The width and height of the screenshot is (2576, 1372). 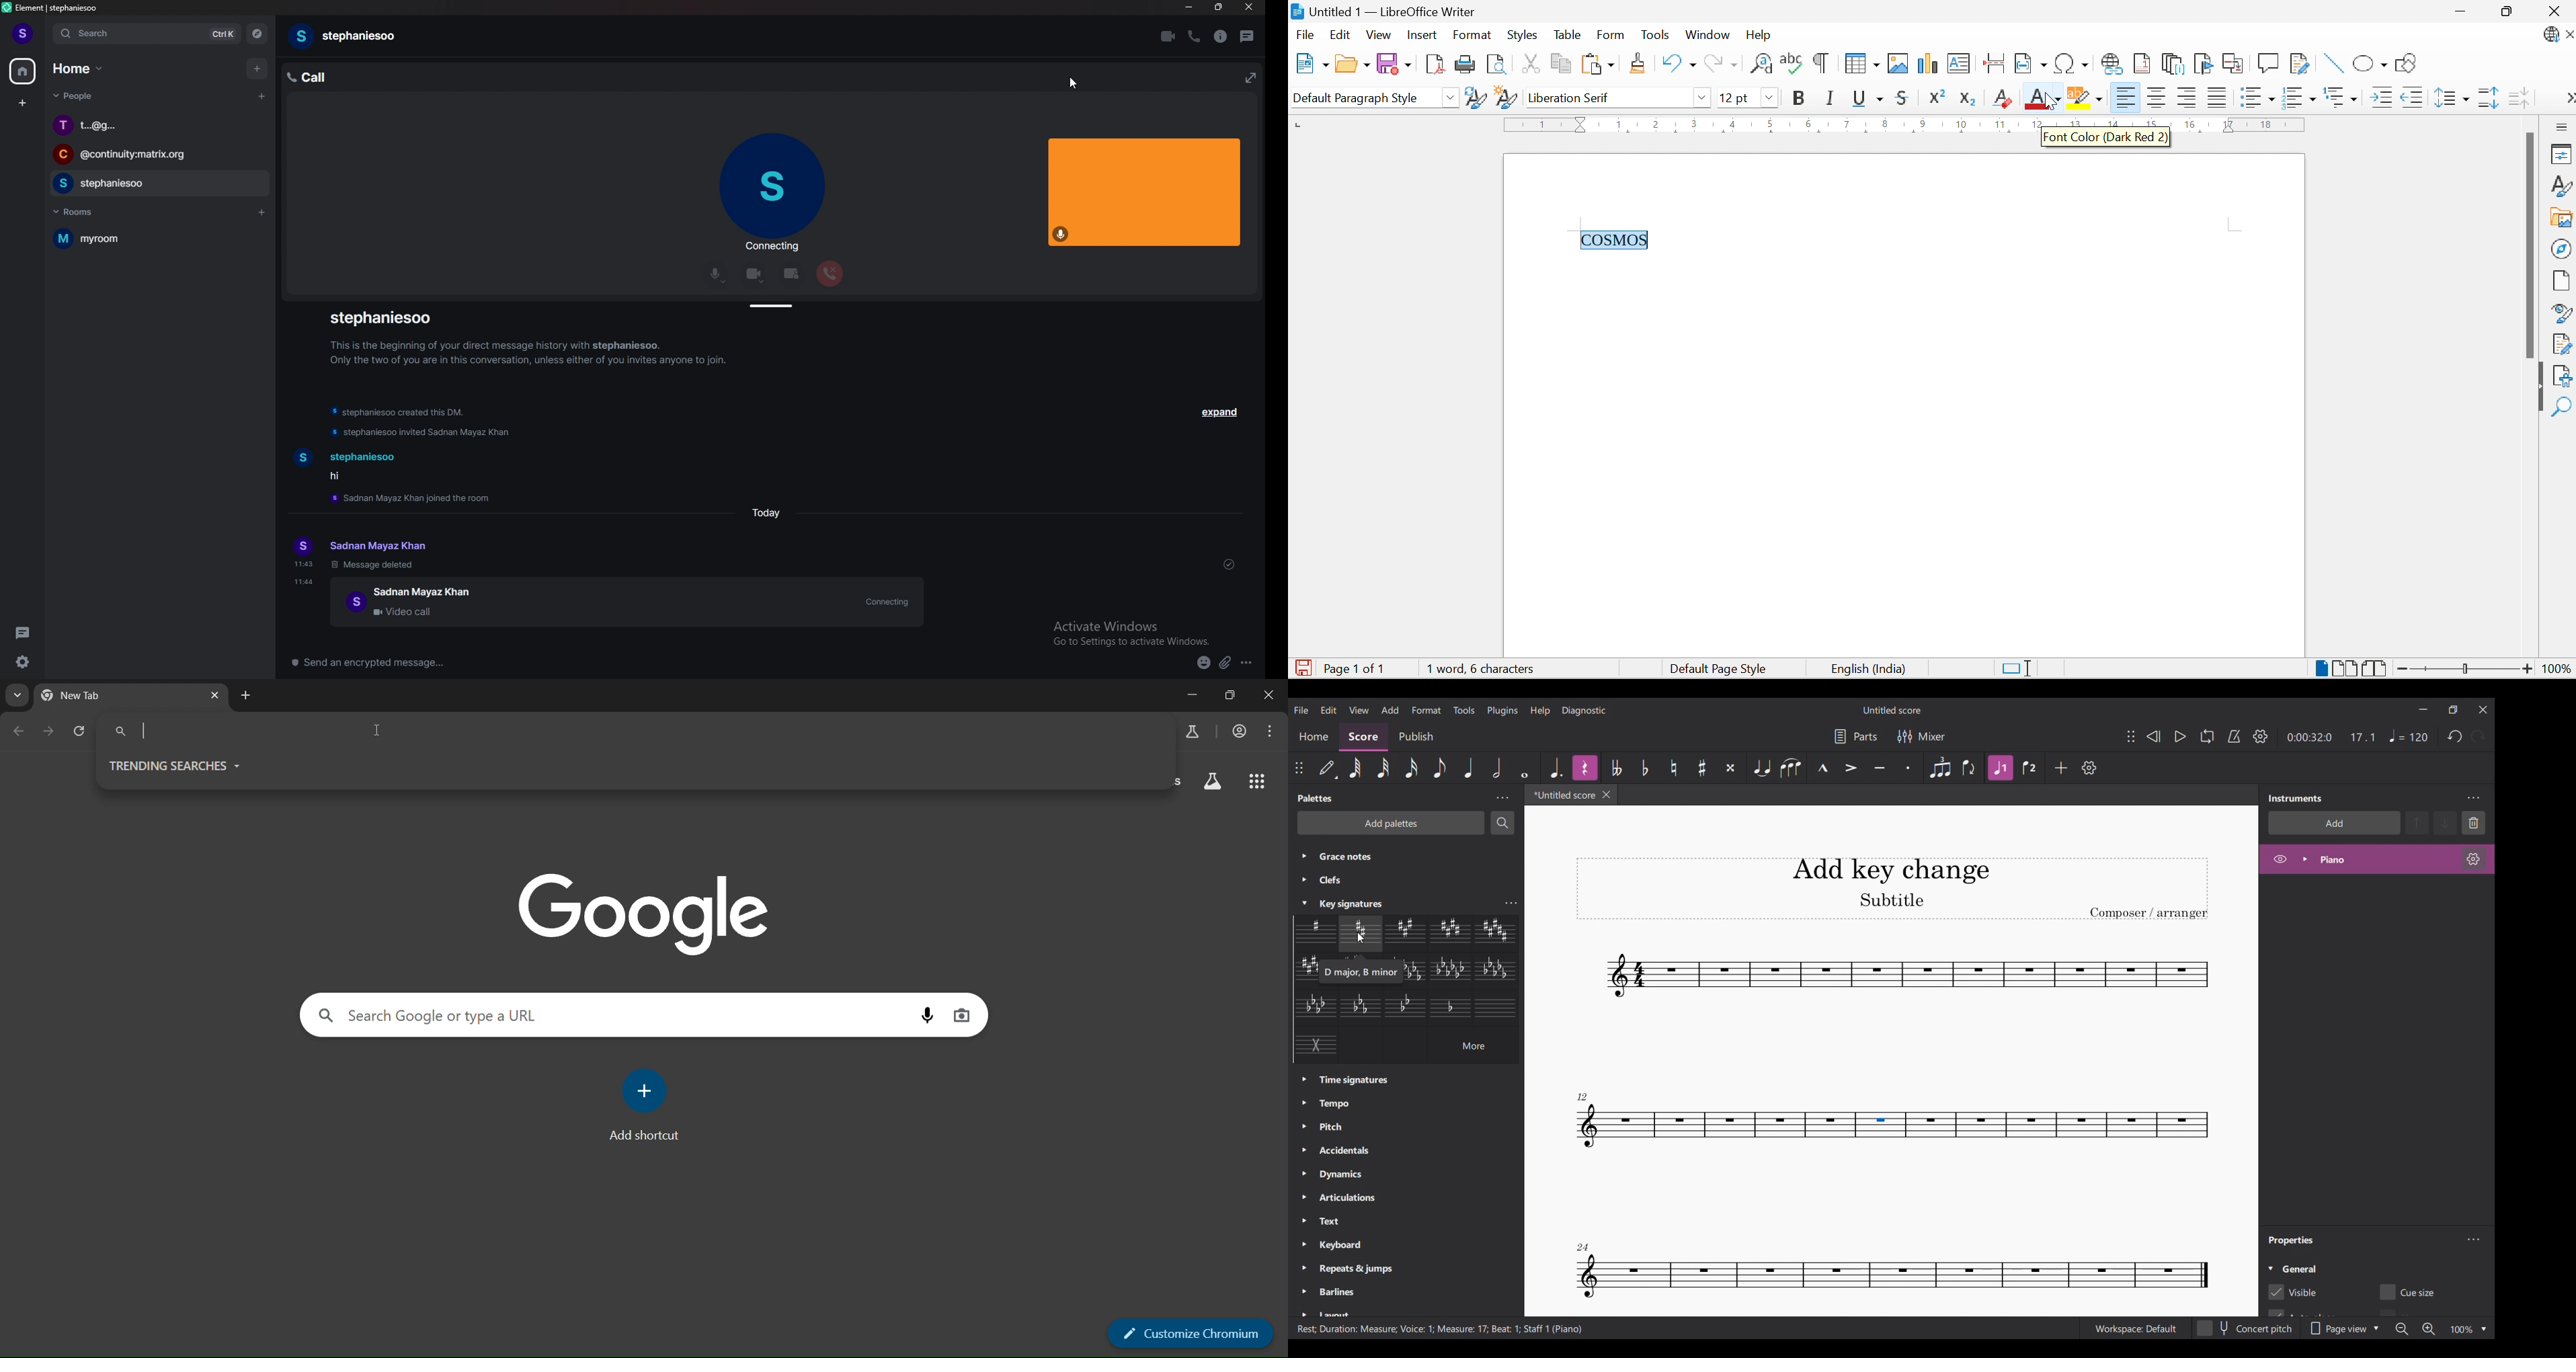 I want to click on Current selection highlighted, so click(x=1304, y=903).